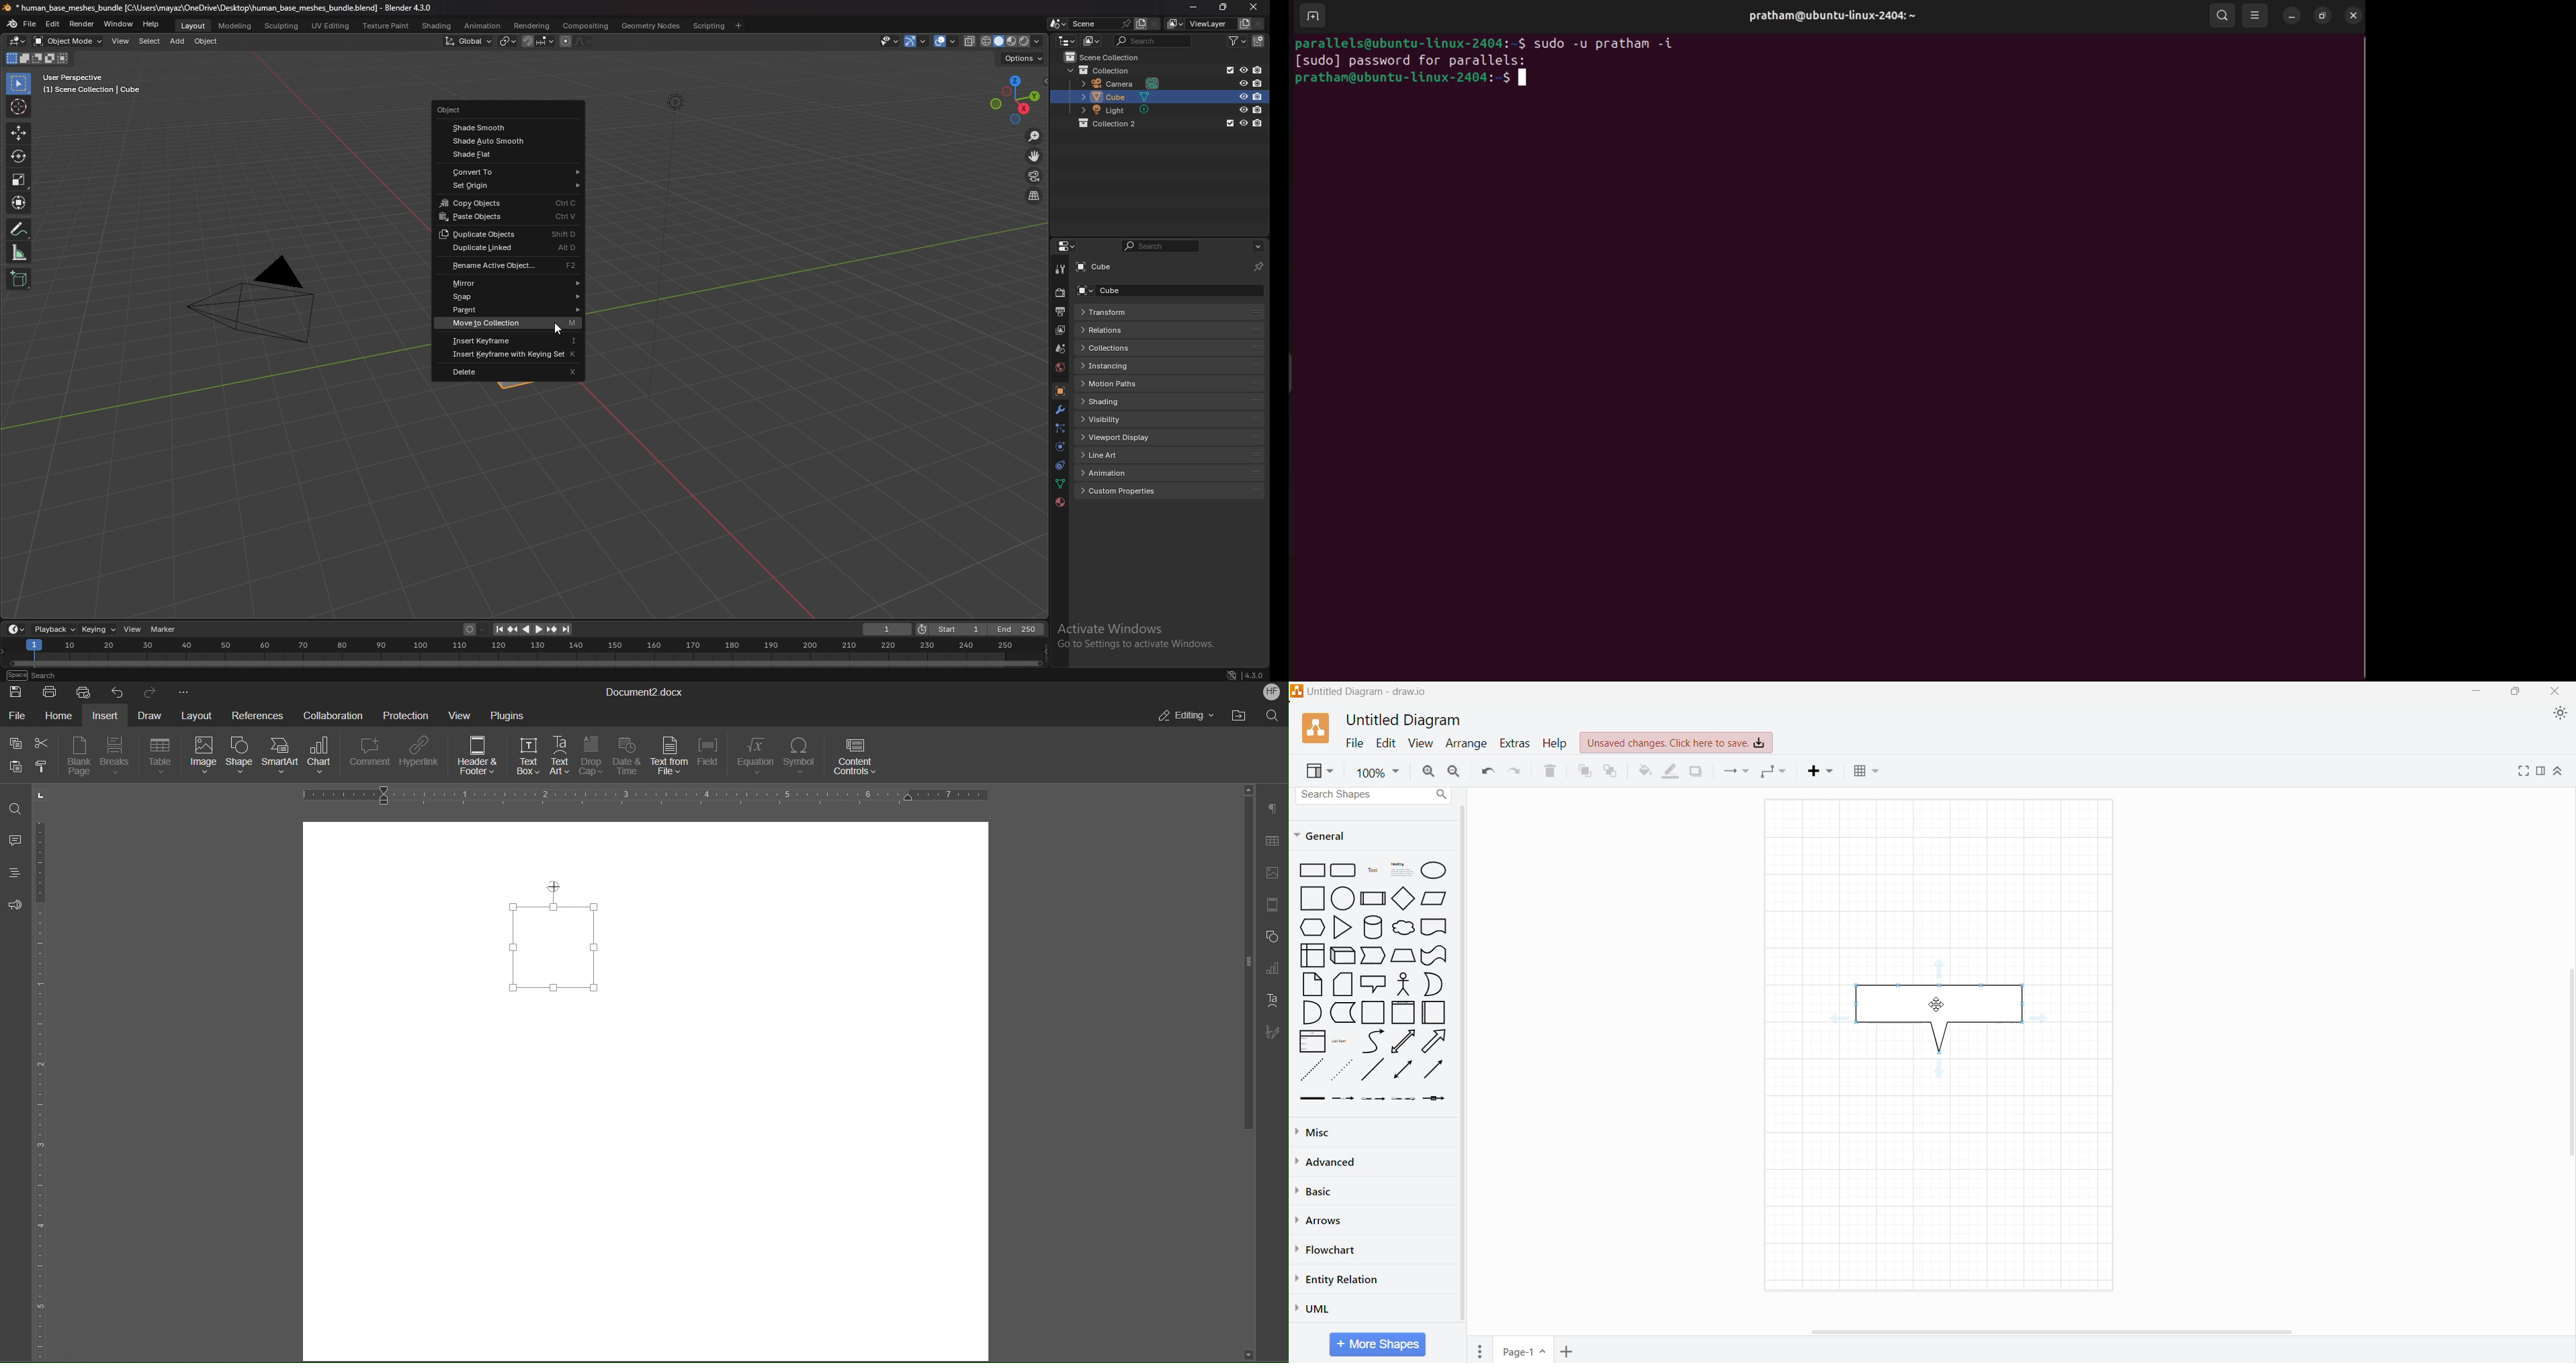 The height and width of the screenshot is (1372, 2576). Describe the element at coordinates (562, 756) in the screenshot. I see `Text Art` at that location.